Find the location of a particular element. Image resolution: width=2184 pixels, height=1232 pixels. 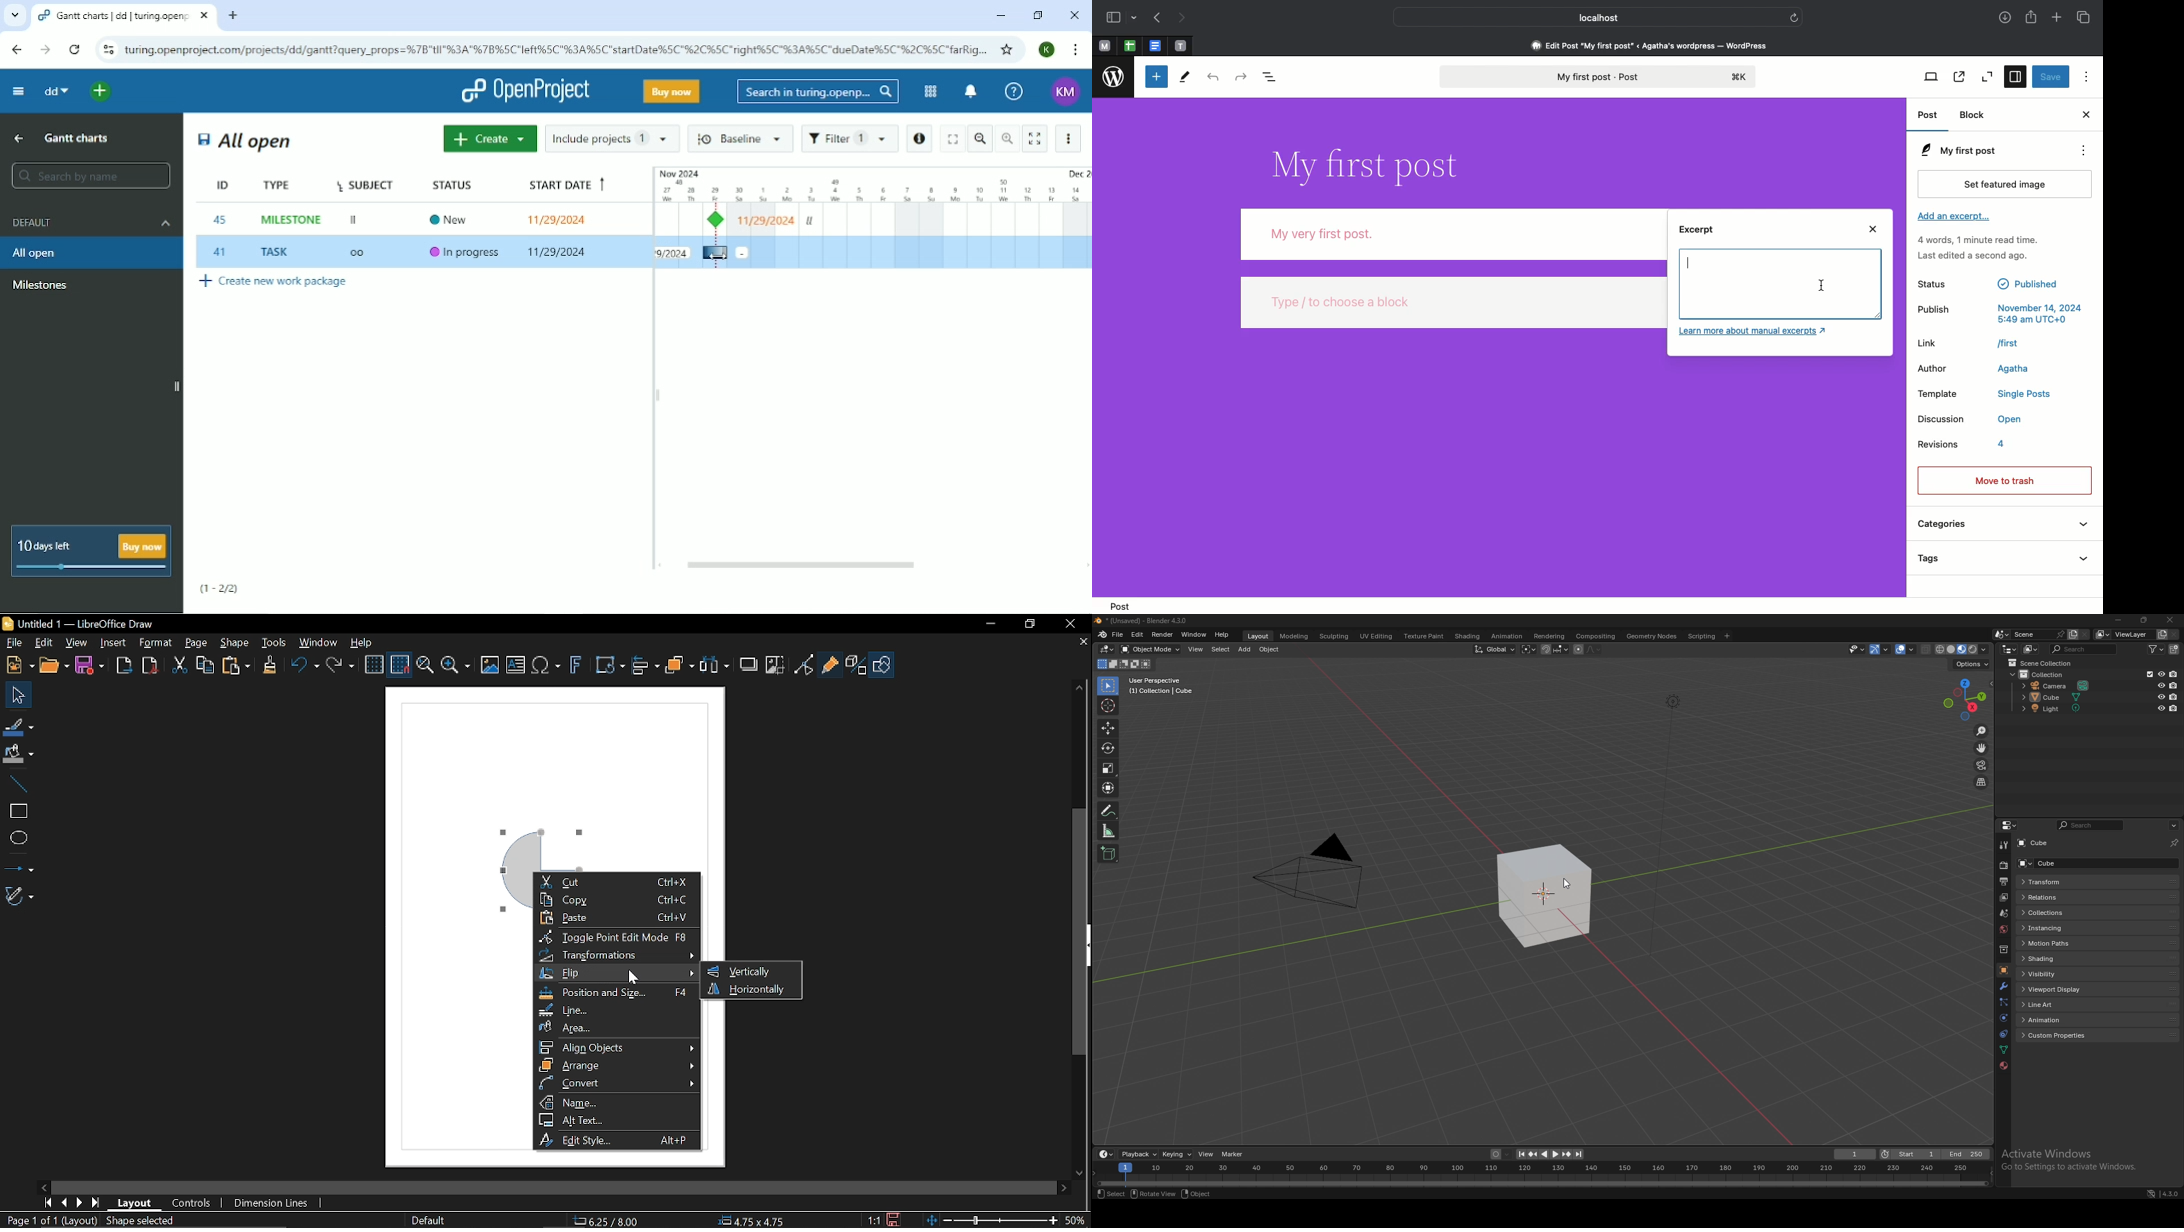

Previous page is located at coordinates (1157, 18).